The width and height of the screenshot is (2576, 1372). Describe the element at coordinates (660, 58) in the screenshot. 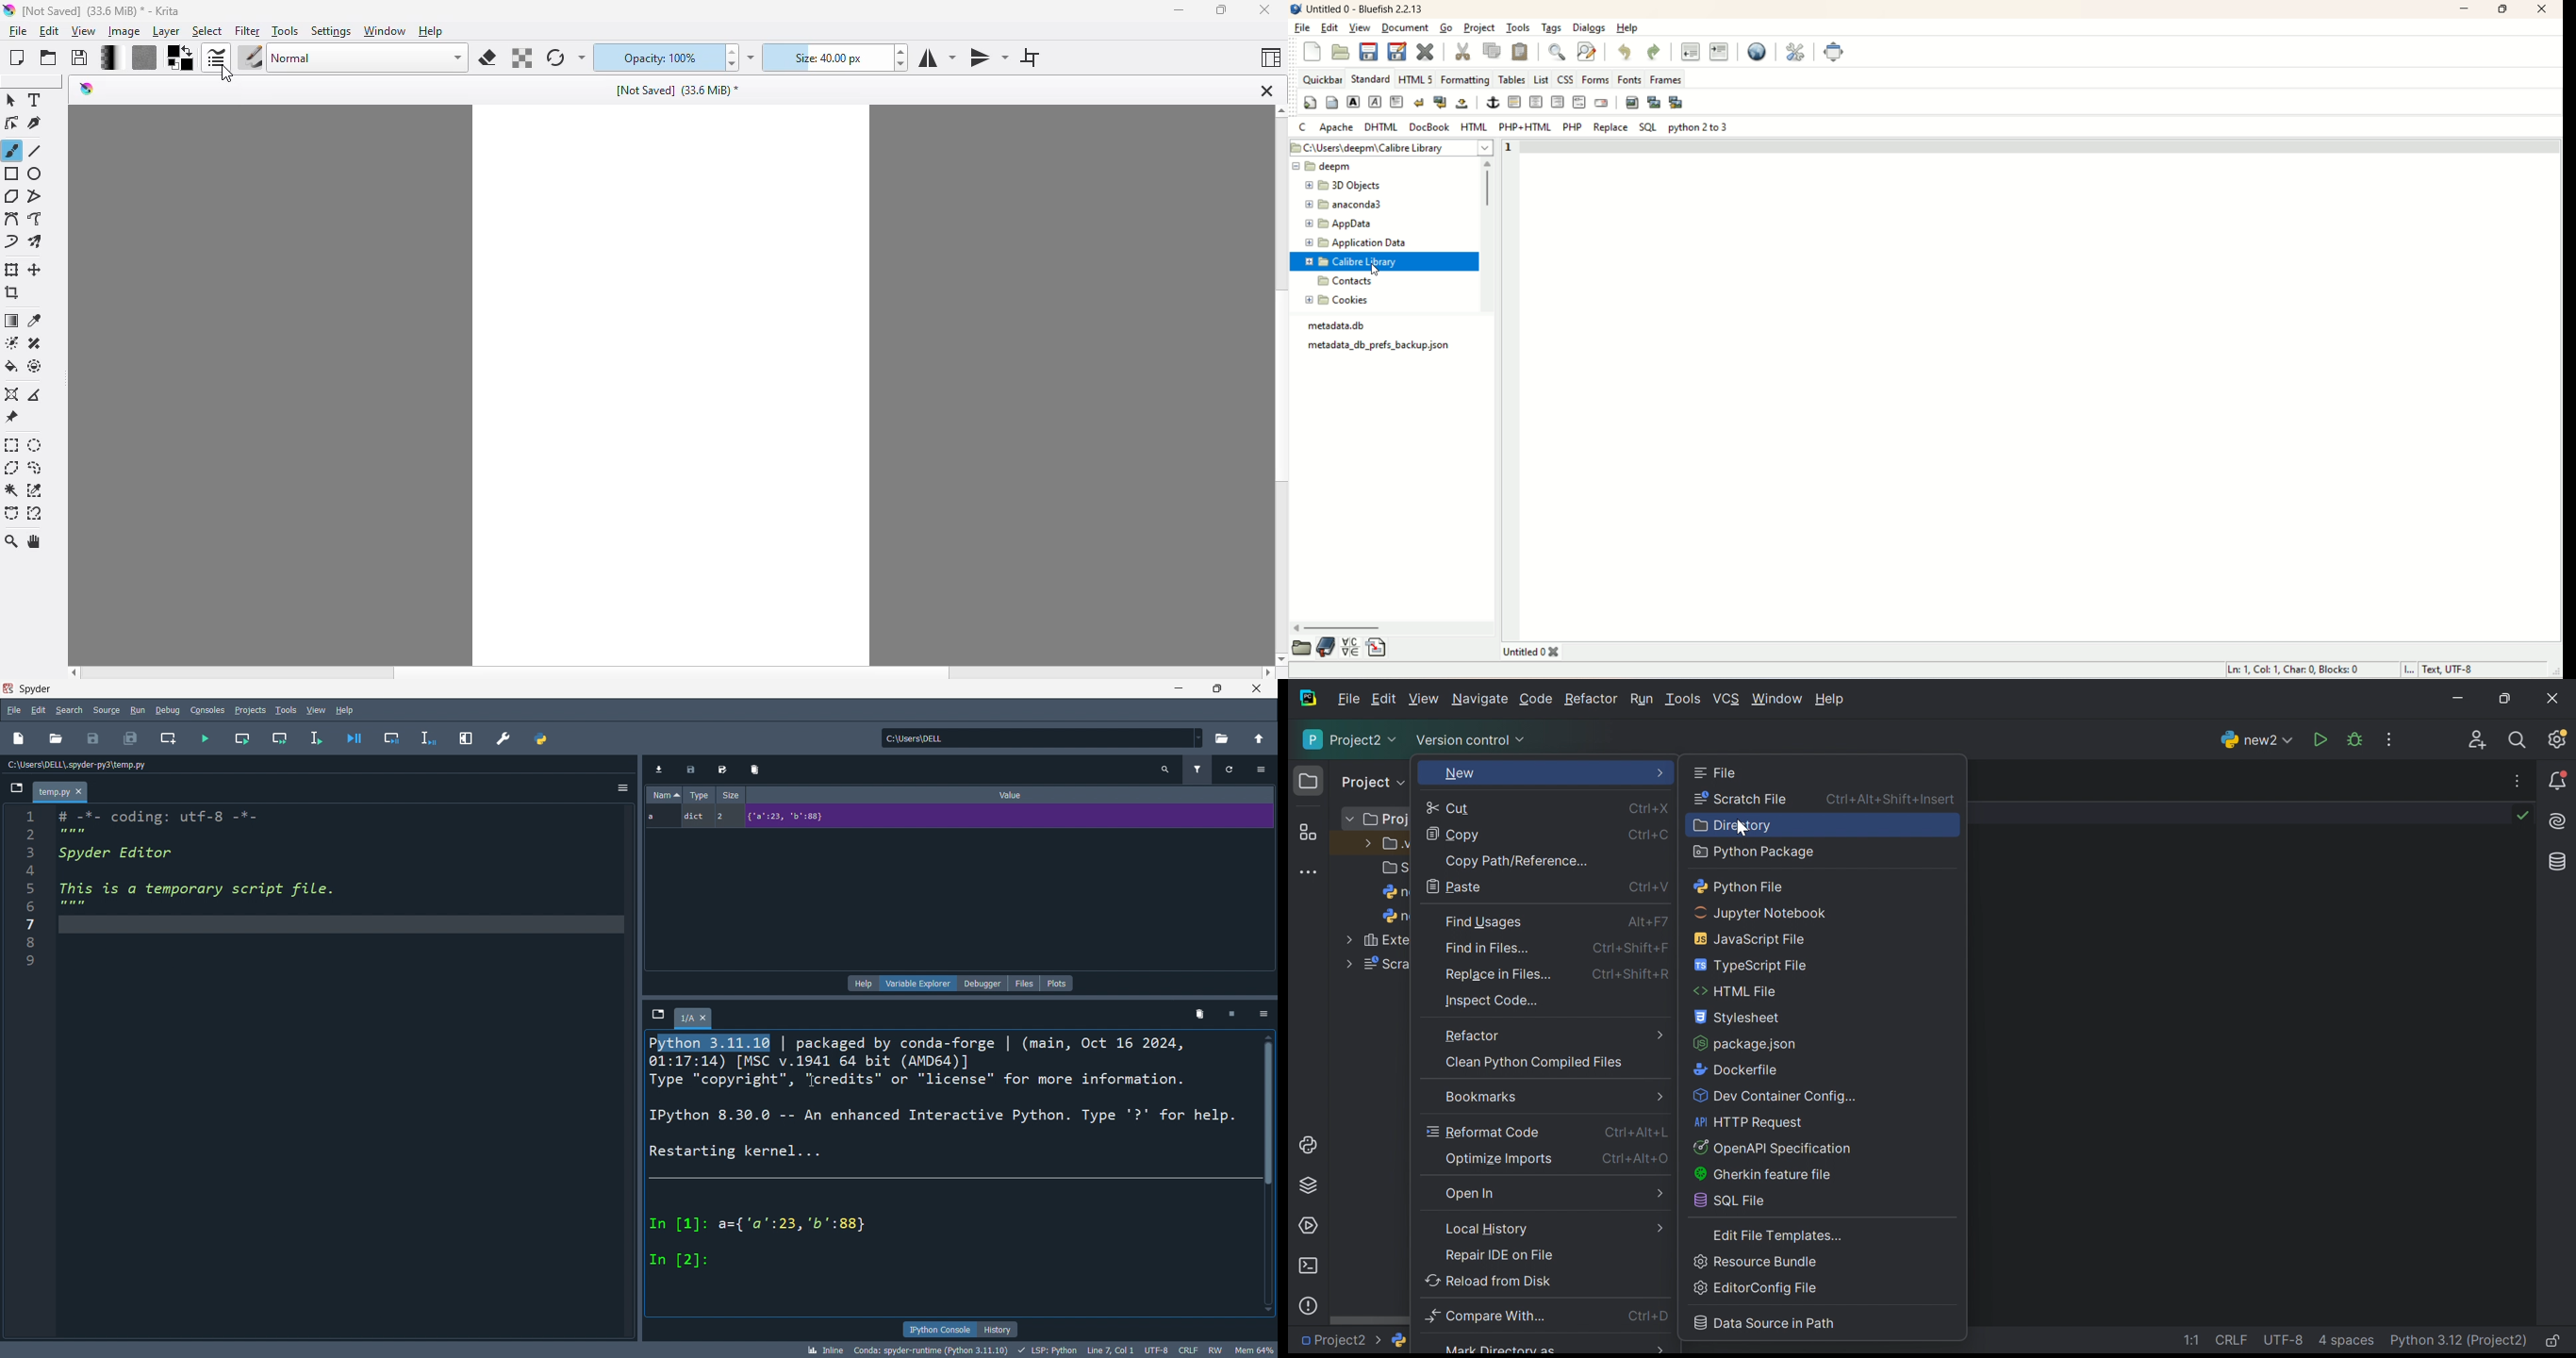

I see `opacity: 100%` at that location.